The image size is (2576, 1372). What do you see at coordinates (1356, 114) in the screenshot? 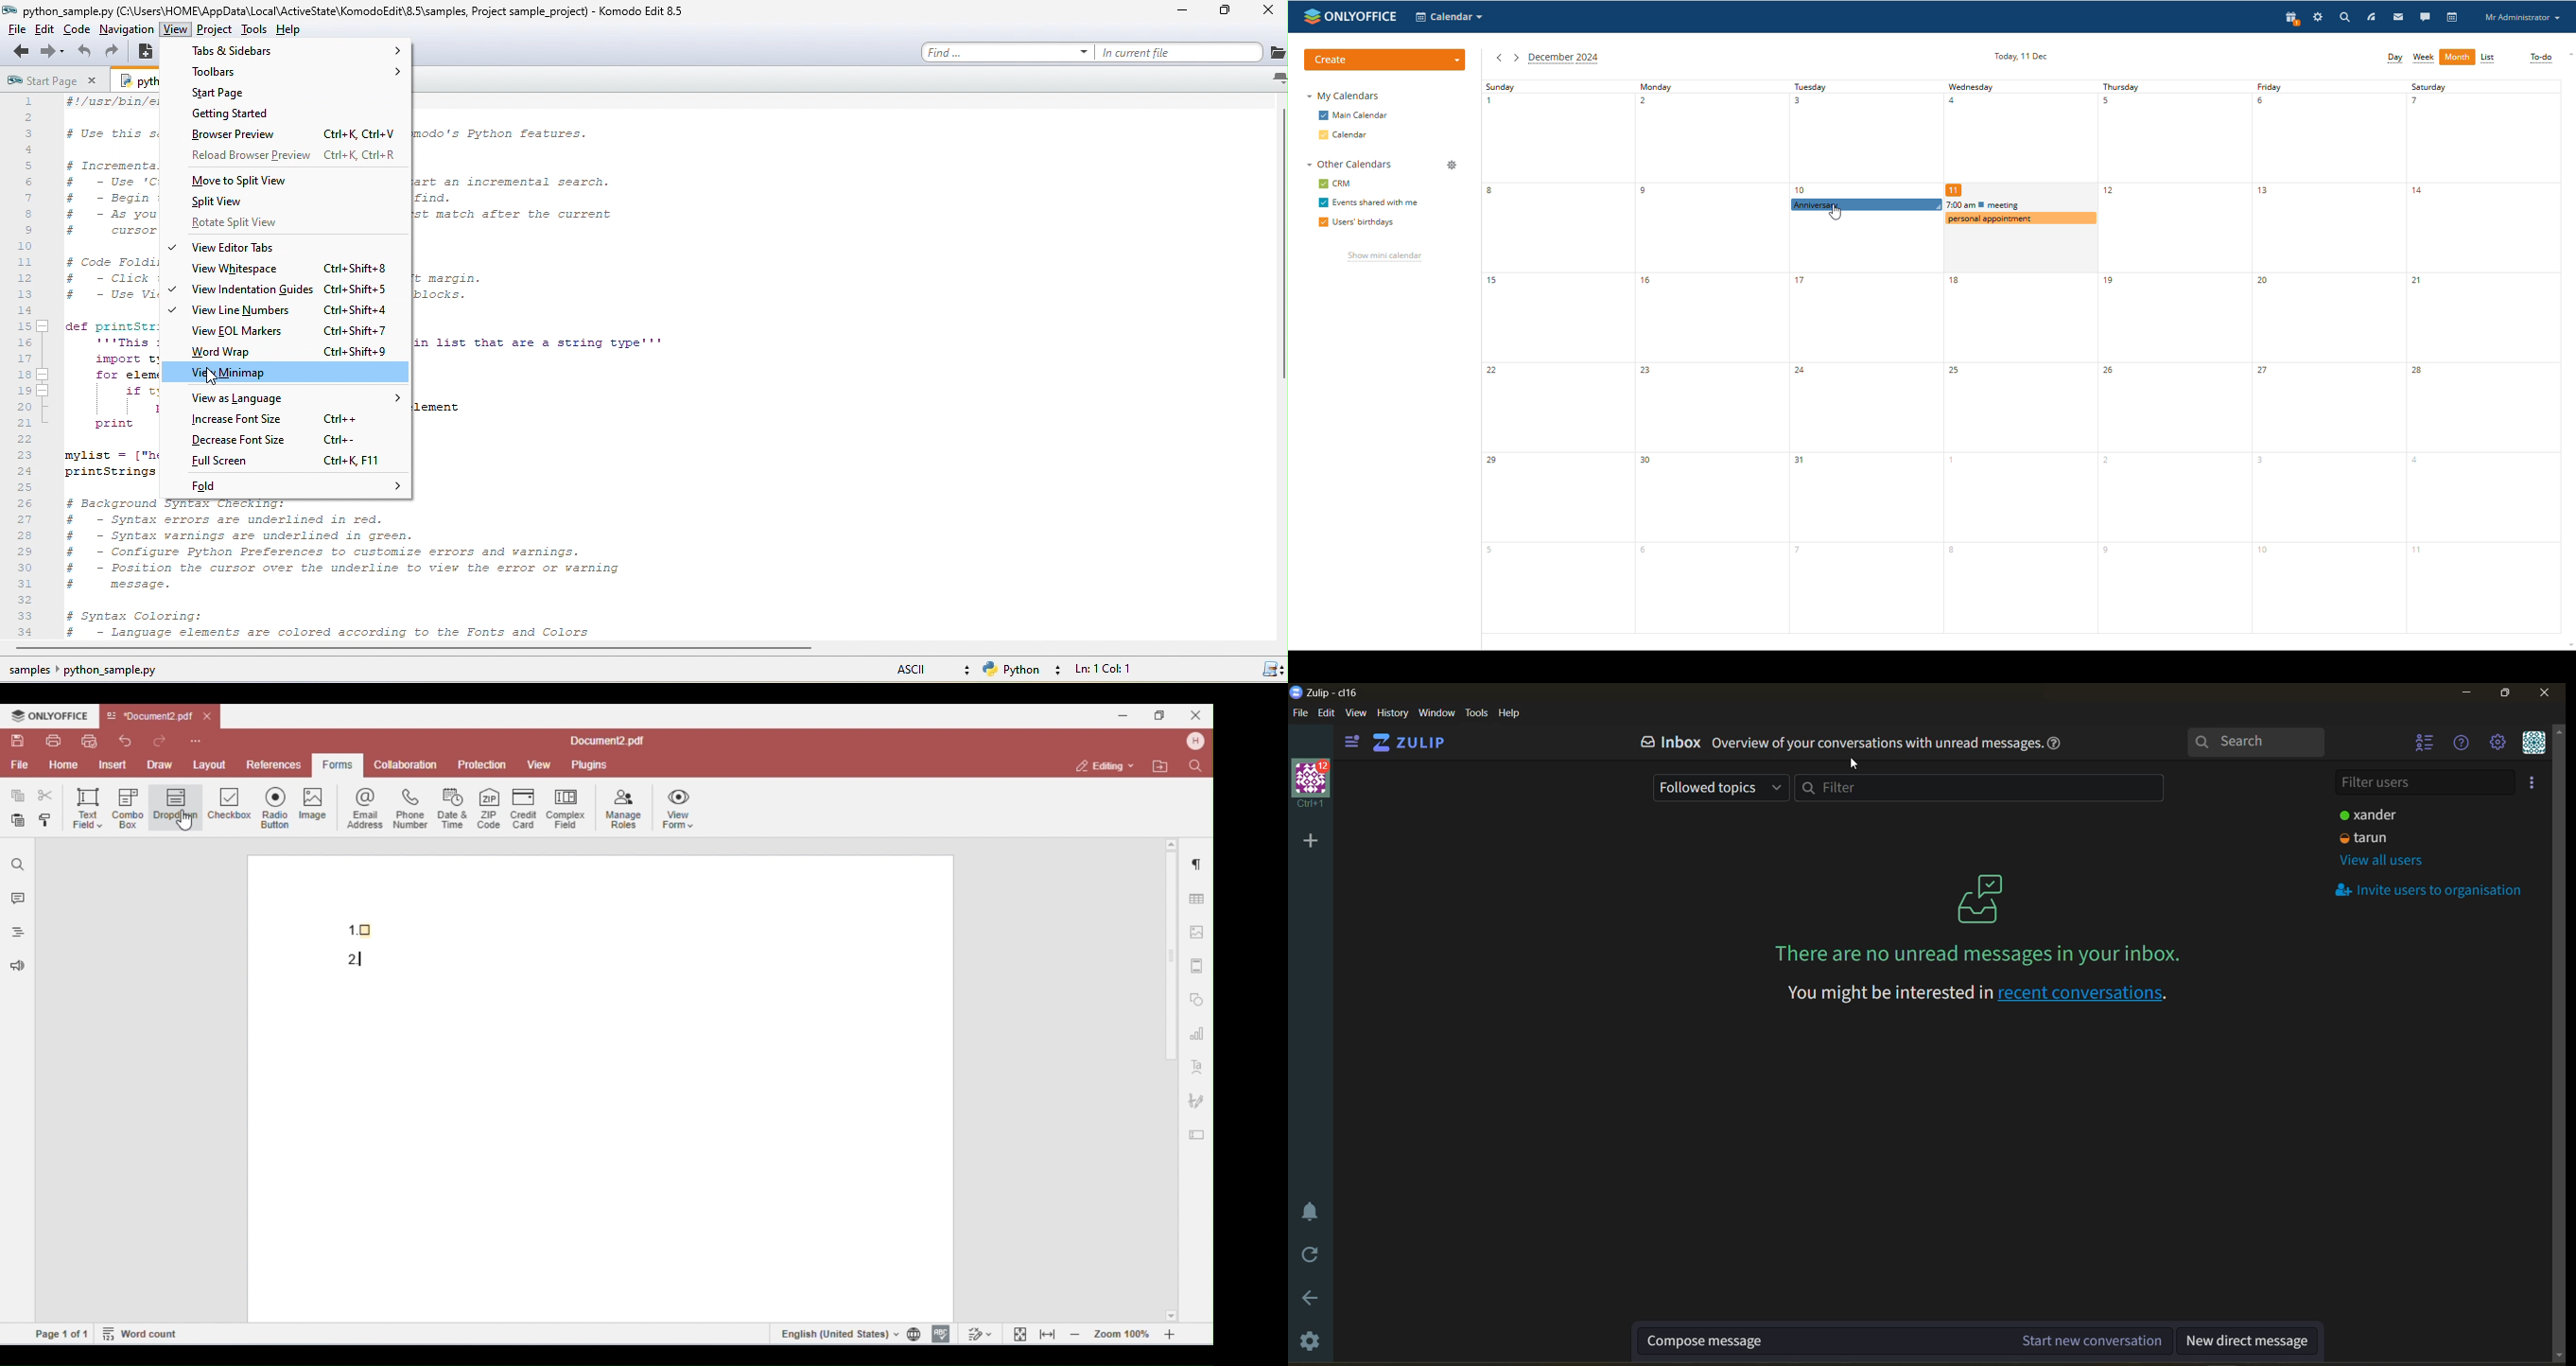
I see `main calendar` at bounding box center [1356, 114].